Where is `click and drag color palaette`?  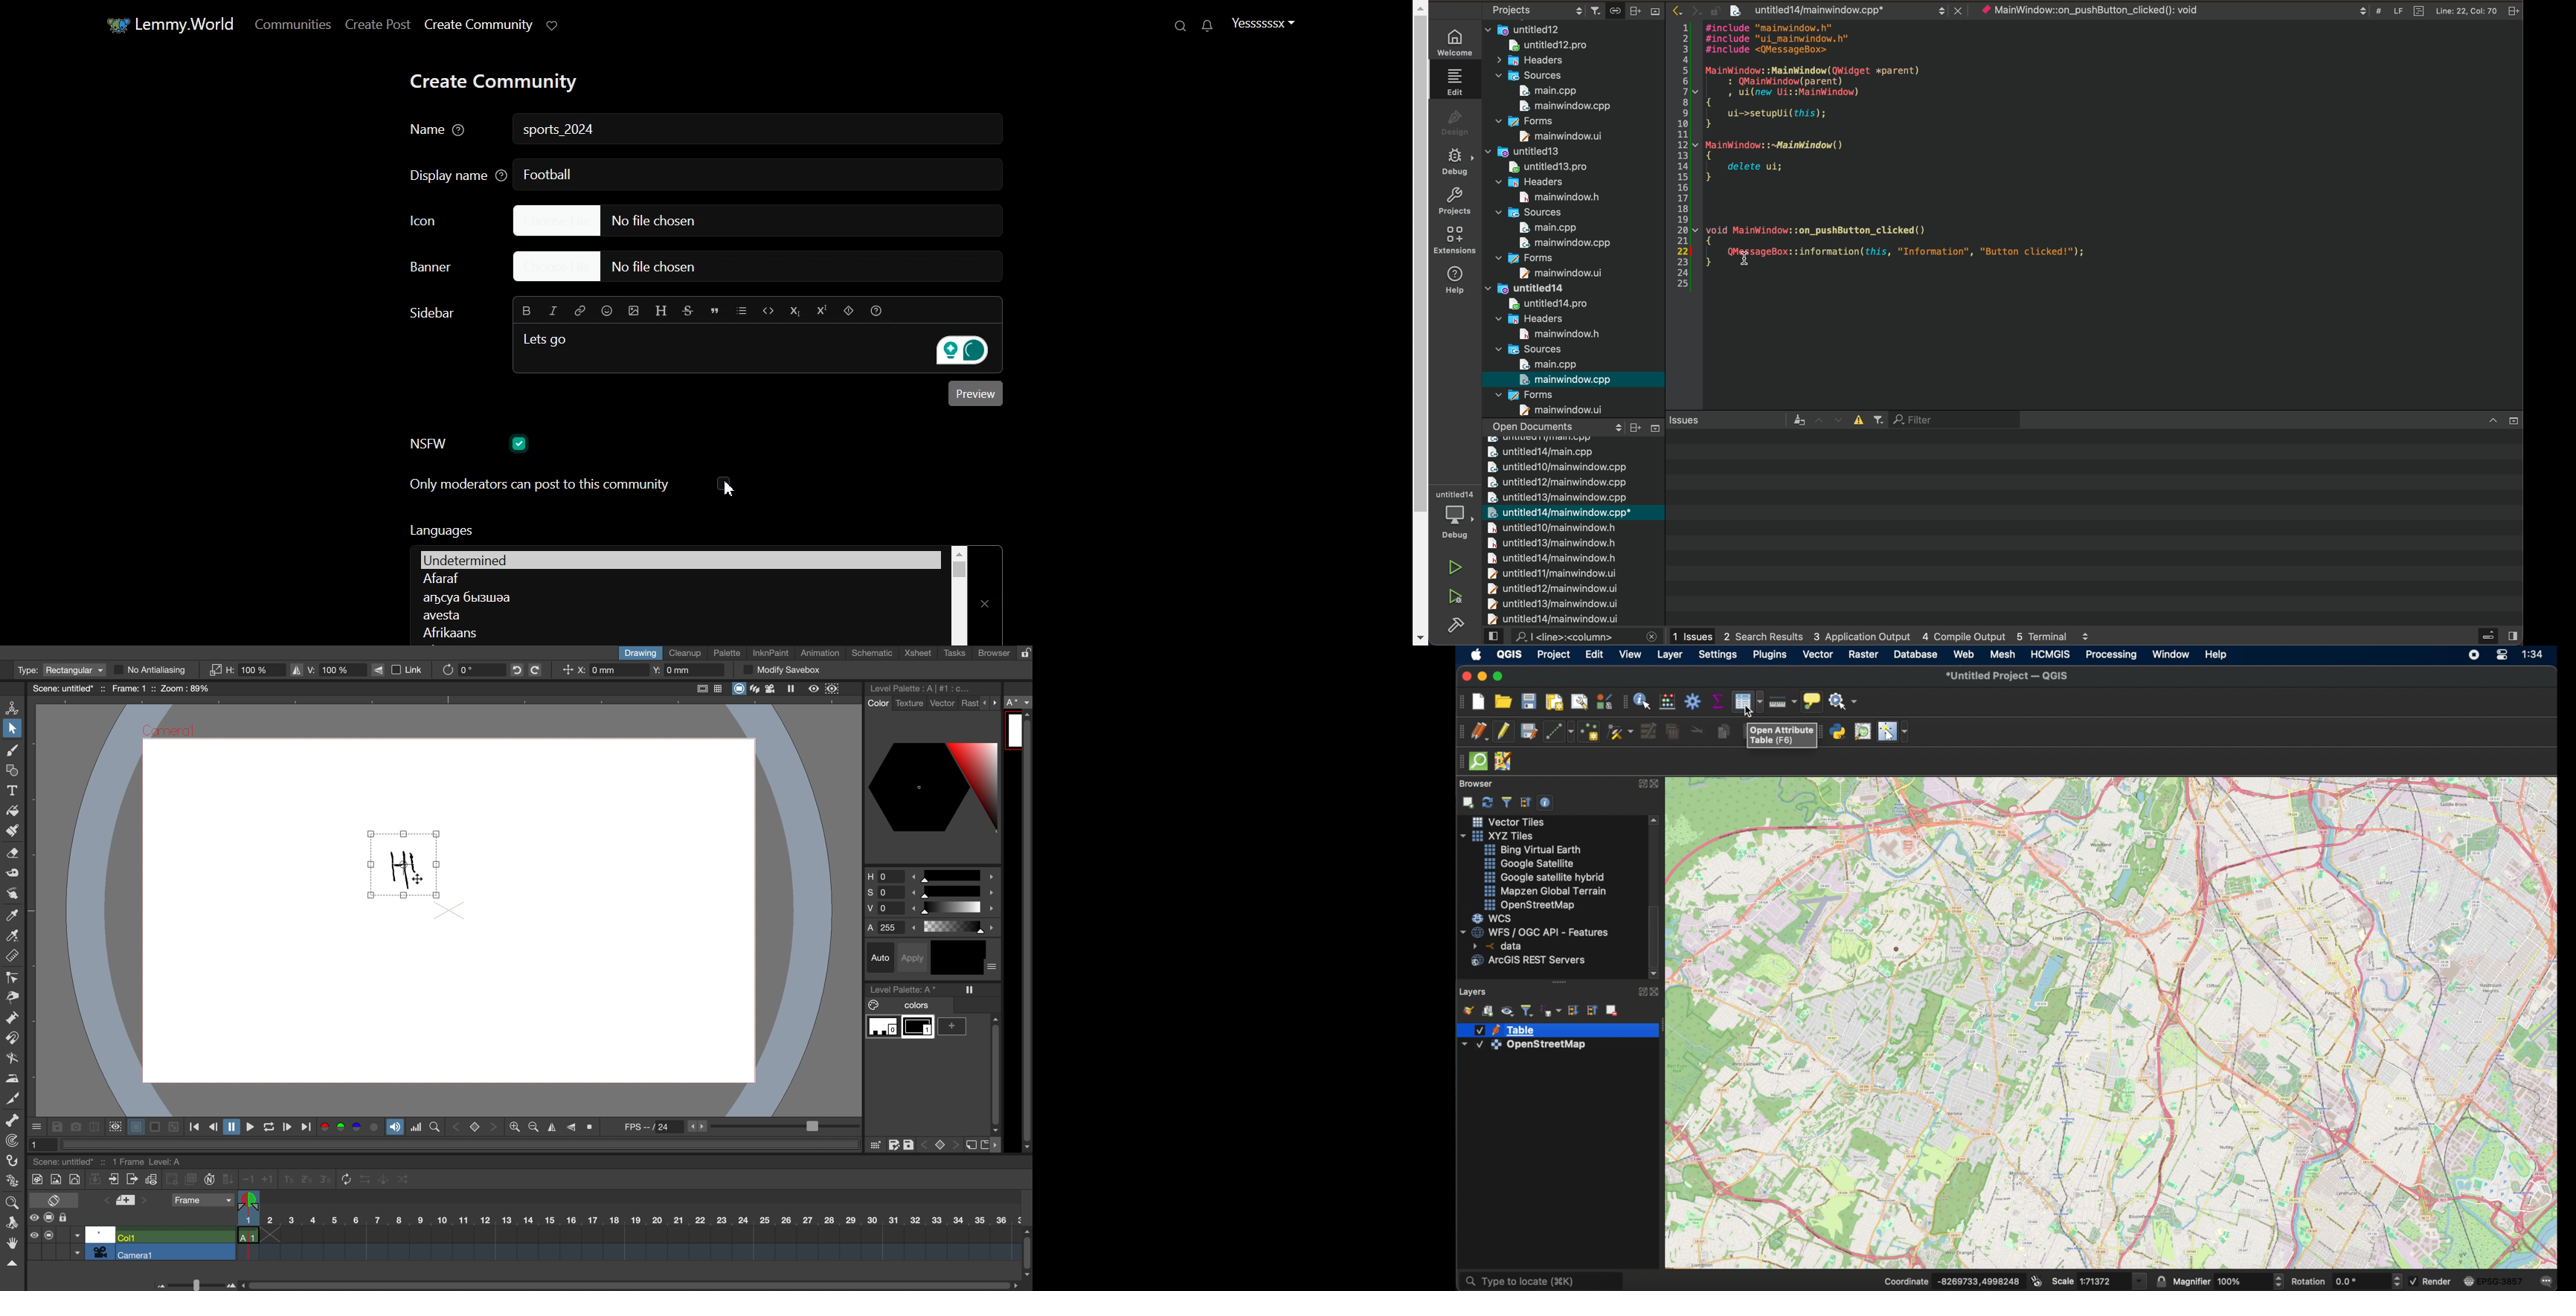
click and drag color palaette is located at coordinates (875, 1145).